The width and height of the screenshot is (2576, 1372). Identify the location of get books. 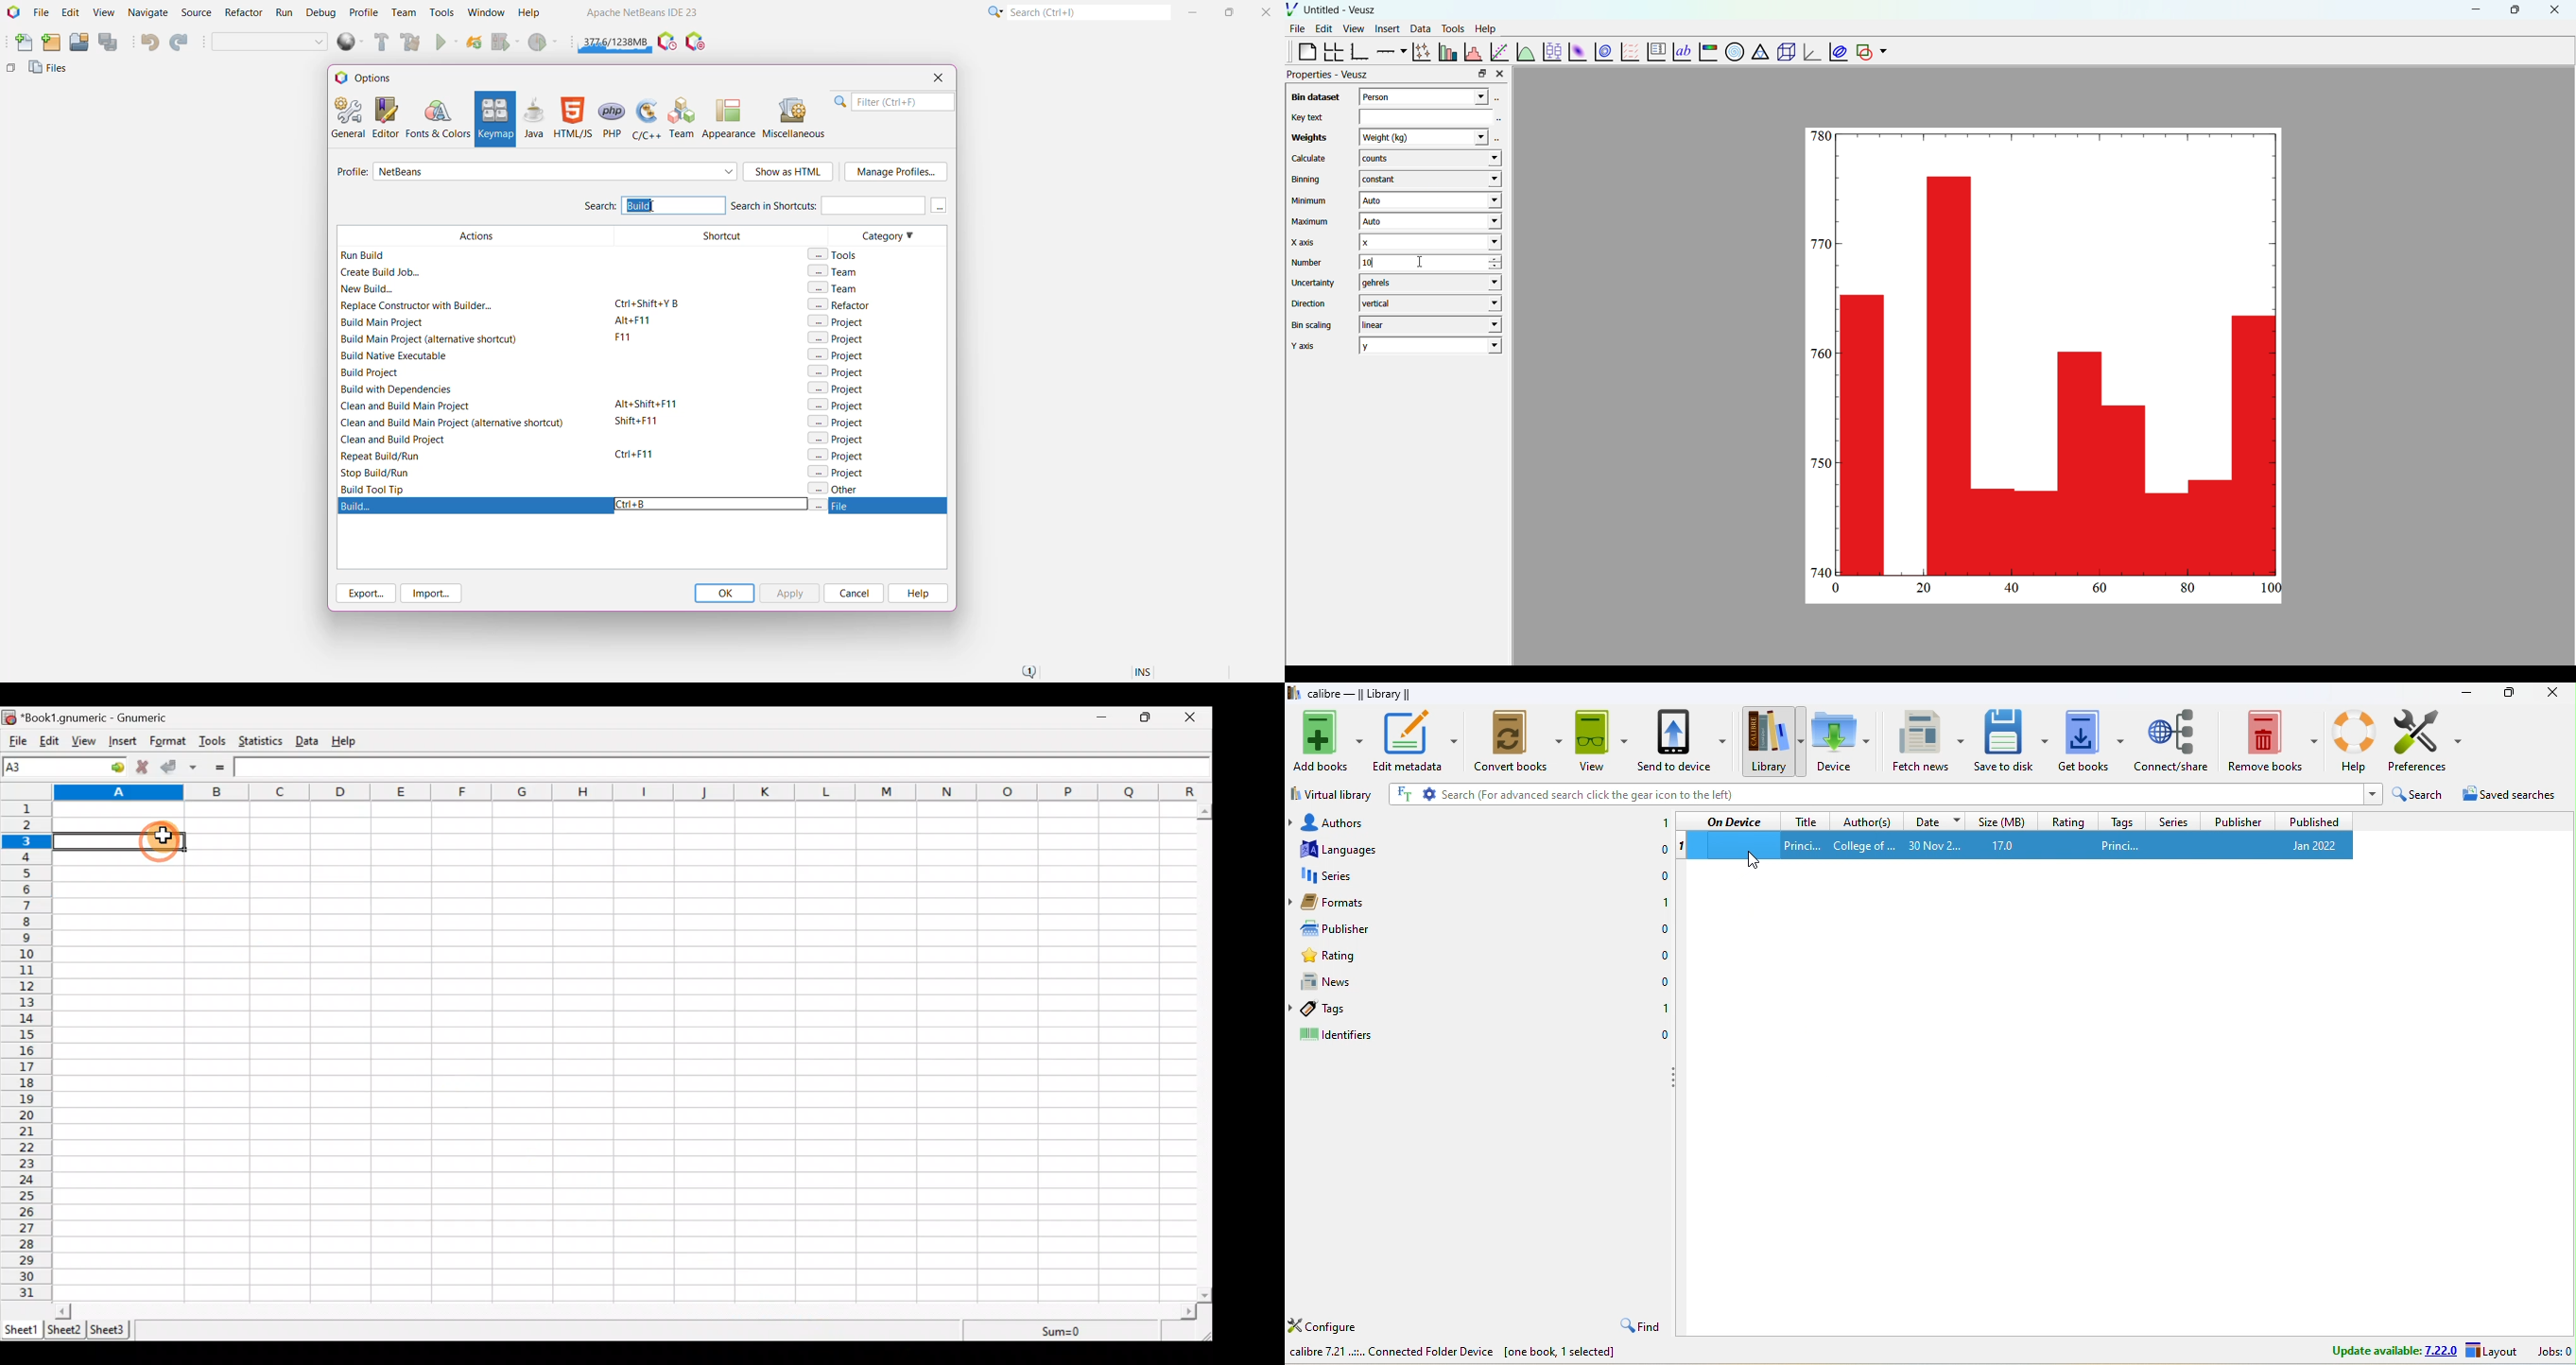
(2091, 739).